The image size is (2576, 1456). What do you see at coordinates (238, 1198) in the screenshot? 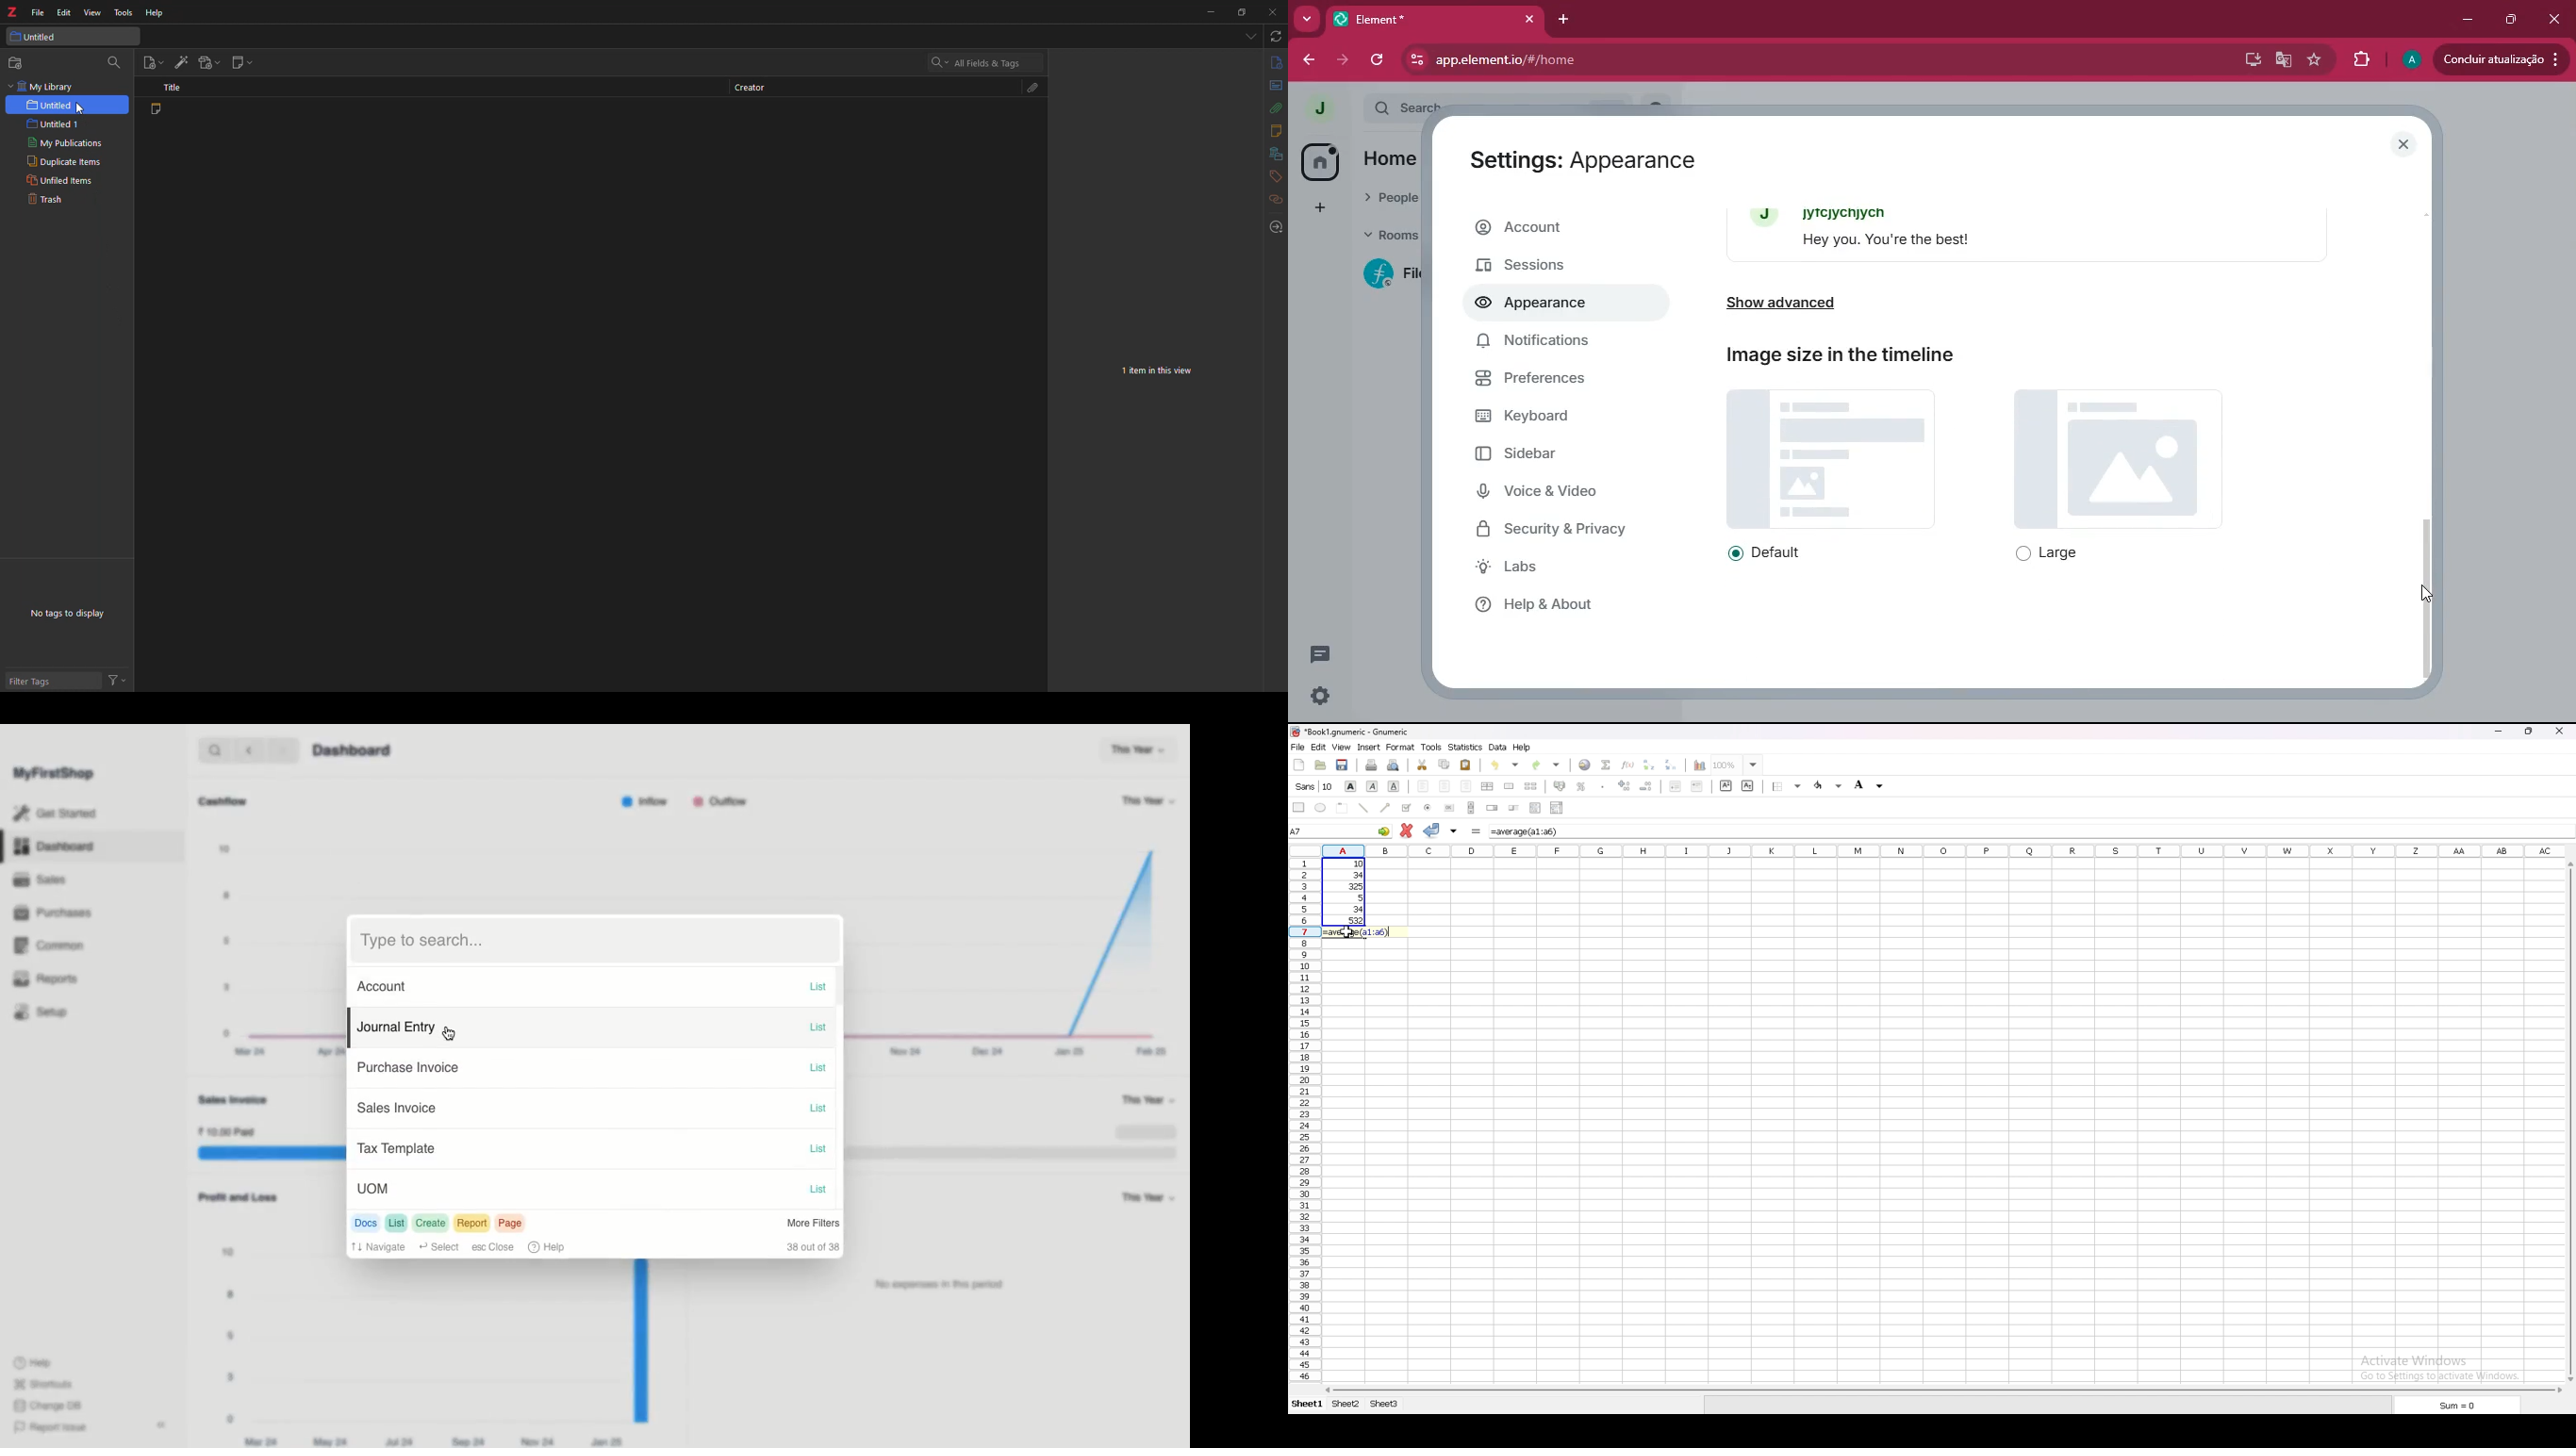
I see `Profit and Loss` at bounding box center [238, 1198].